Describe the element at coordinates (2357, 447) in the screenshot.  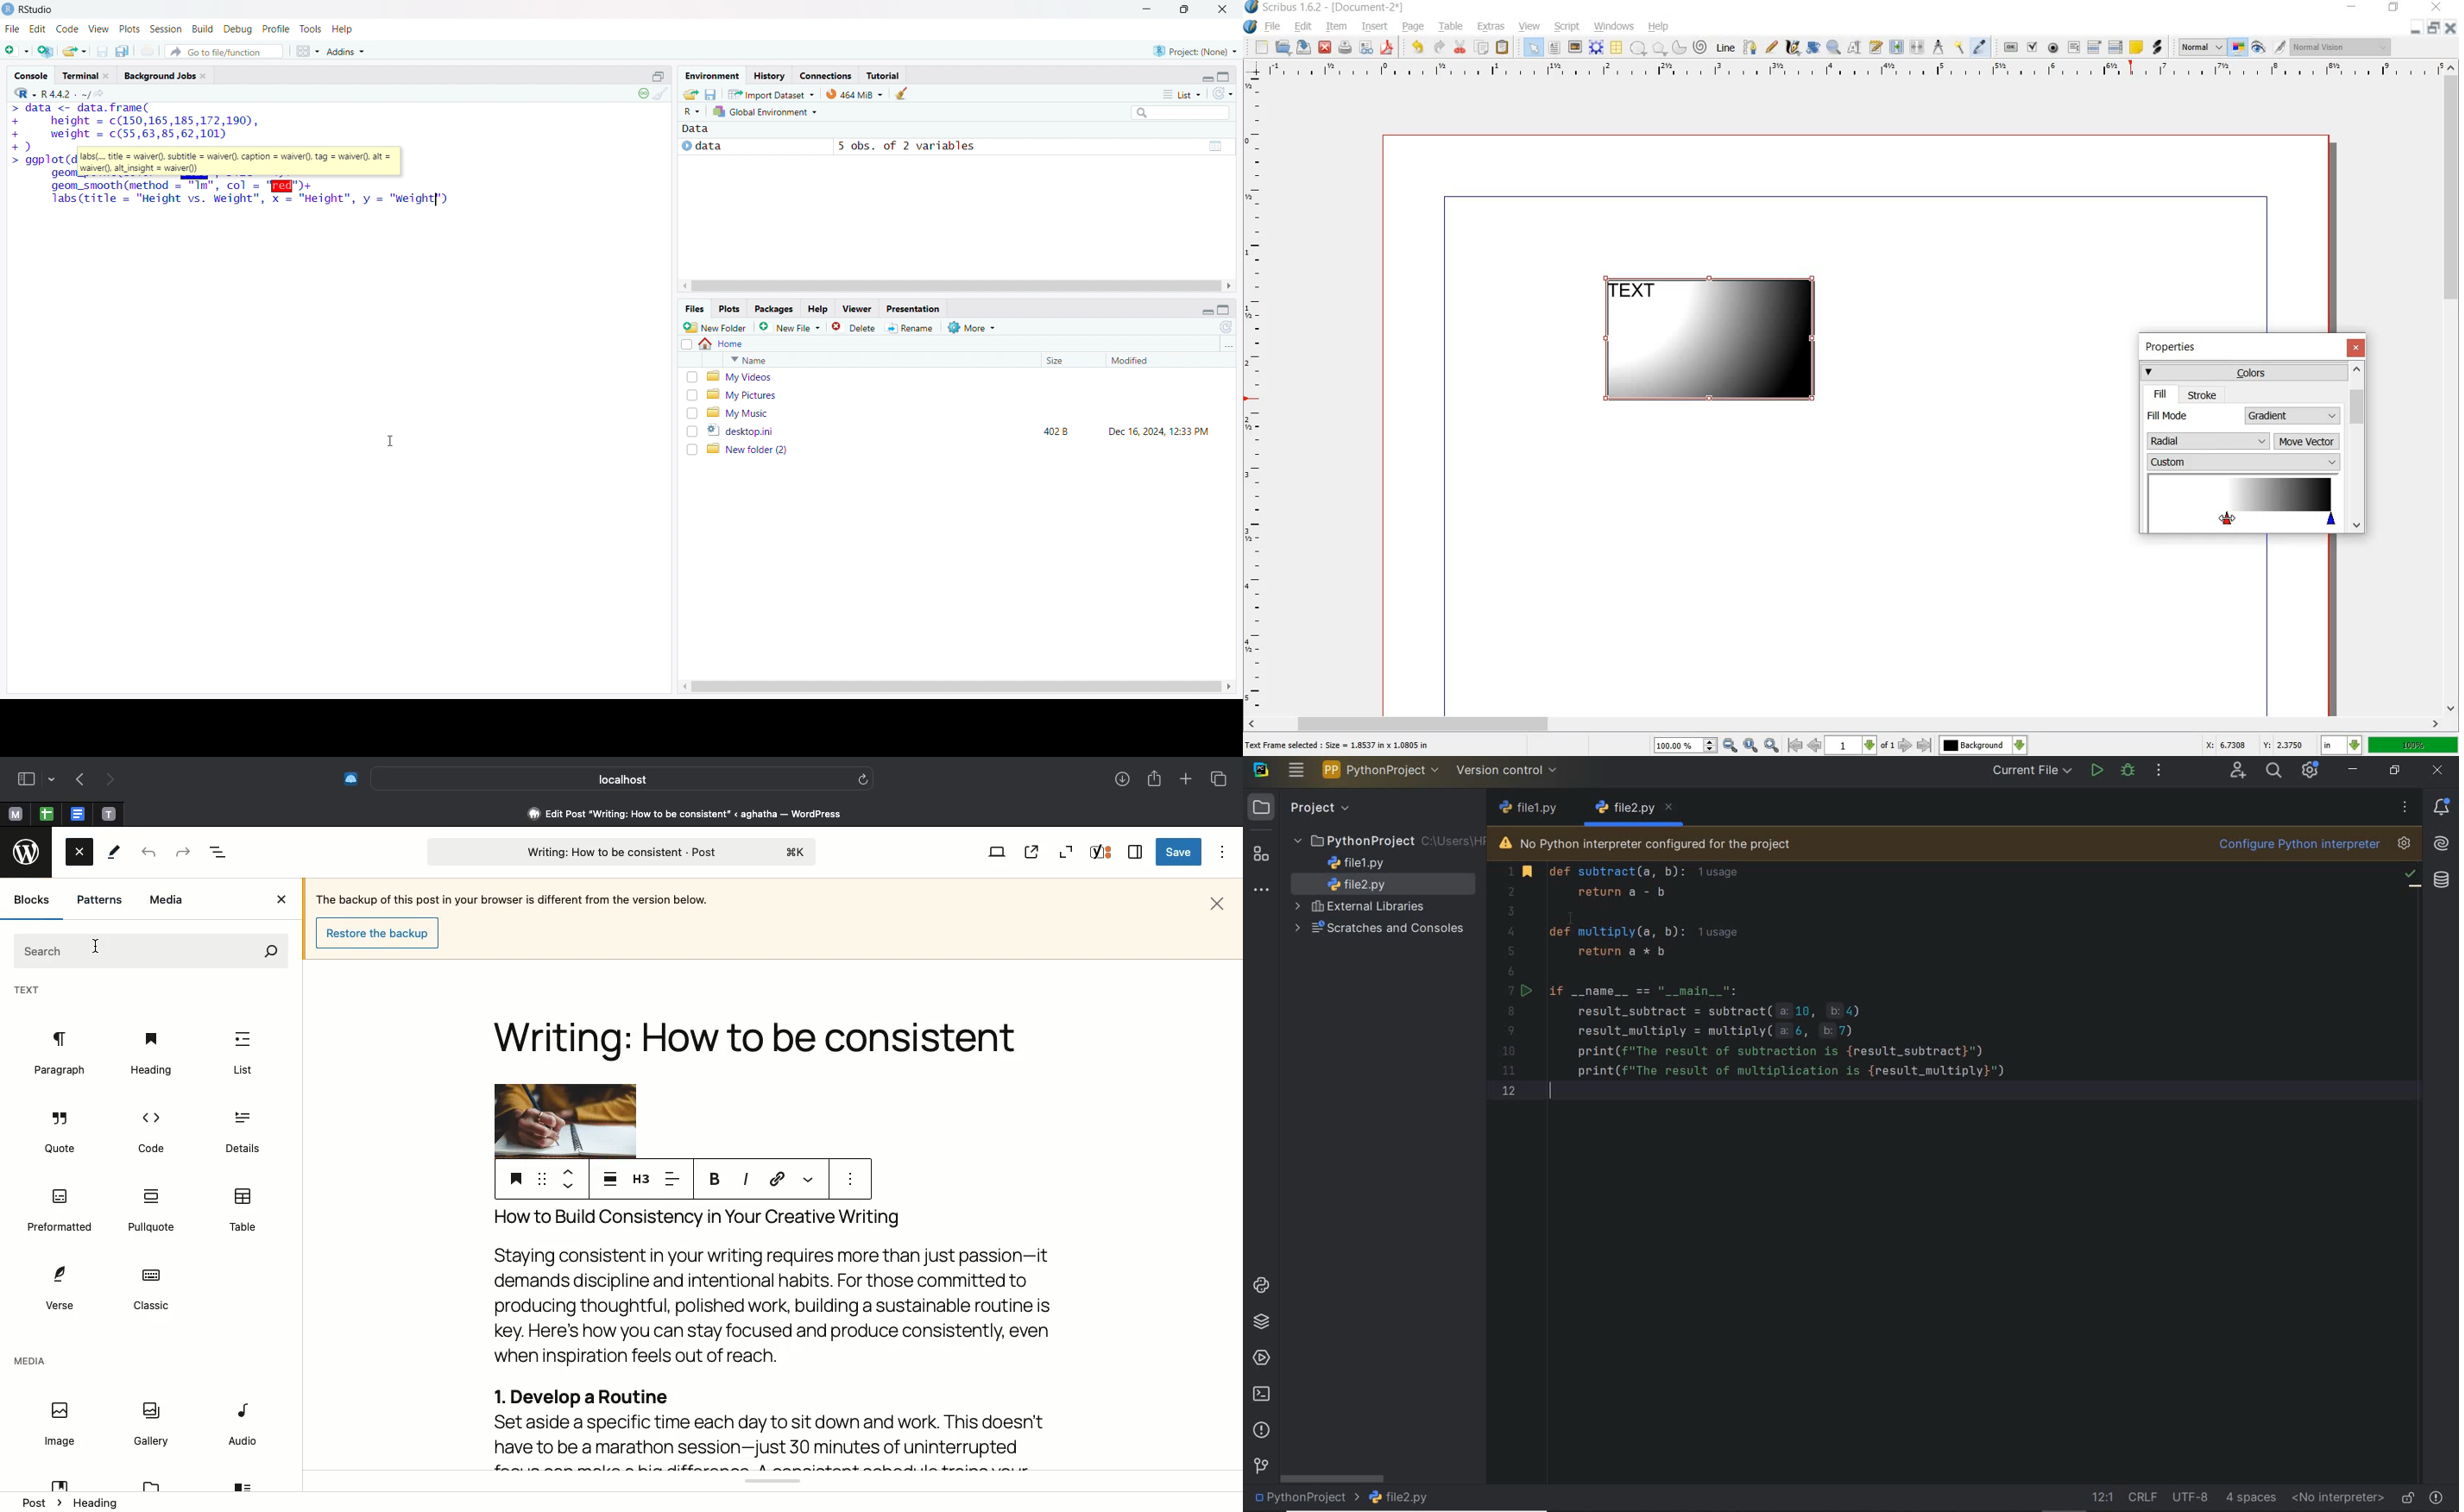
I see `scrollbar` at that location.